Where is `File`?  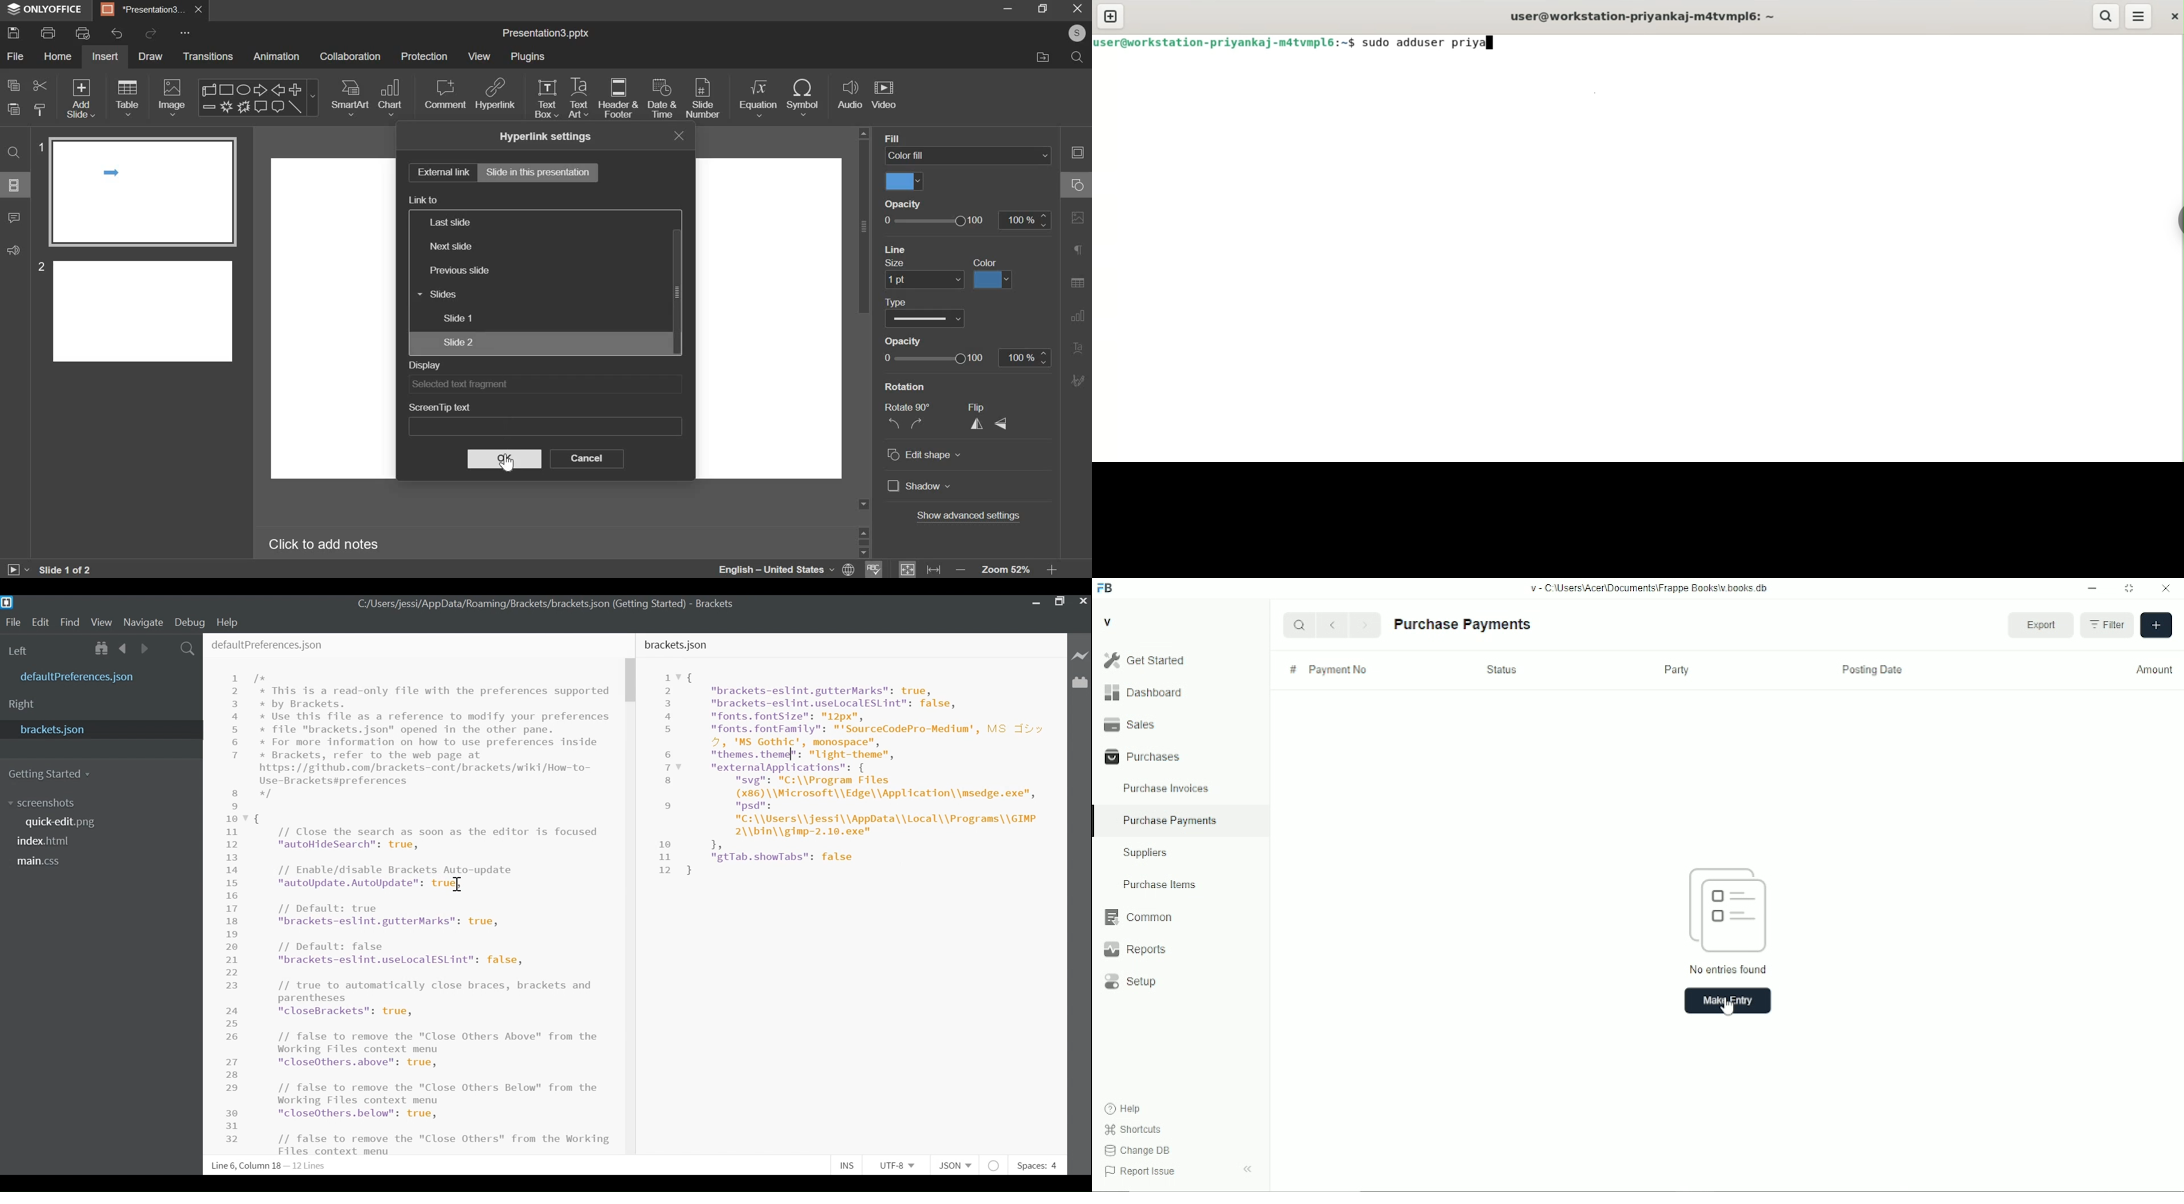
File is located at coordinates (13, 621).